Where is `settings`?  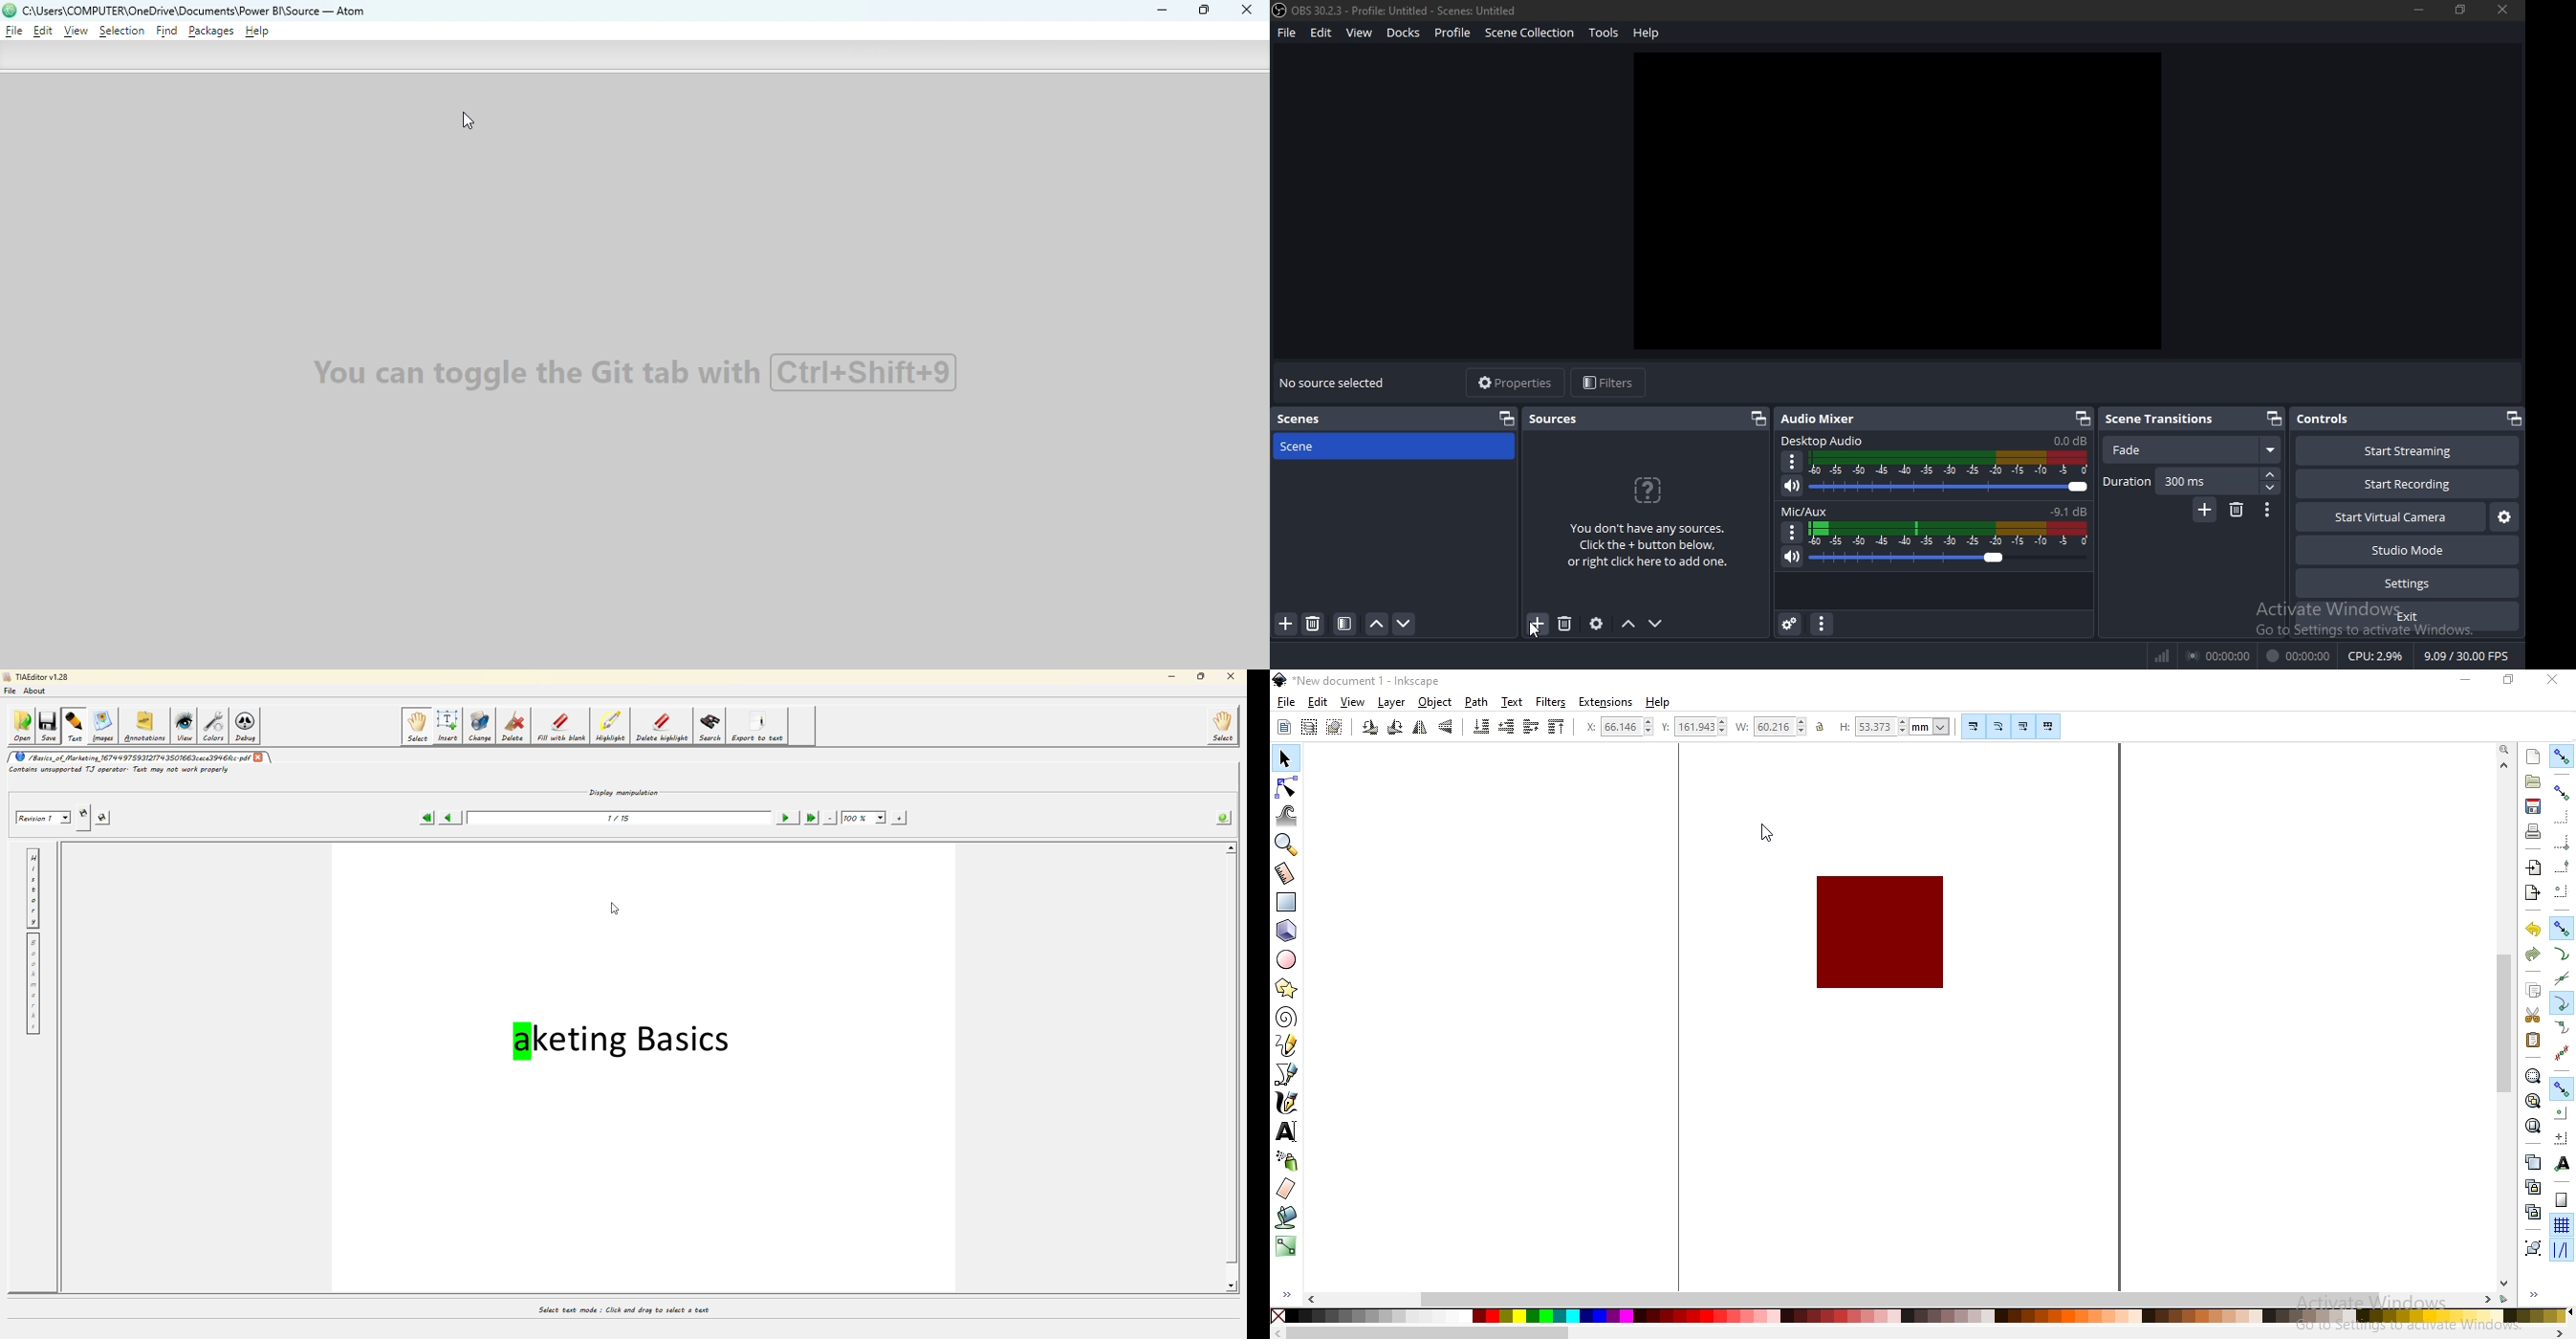 settings is located at coordinates (1598, 623).